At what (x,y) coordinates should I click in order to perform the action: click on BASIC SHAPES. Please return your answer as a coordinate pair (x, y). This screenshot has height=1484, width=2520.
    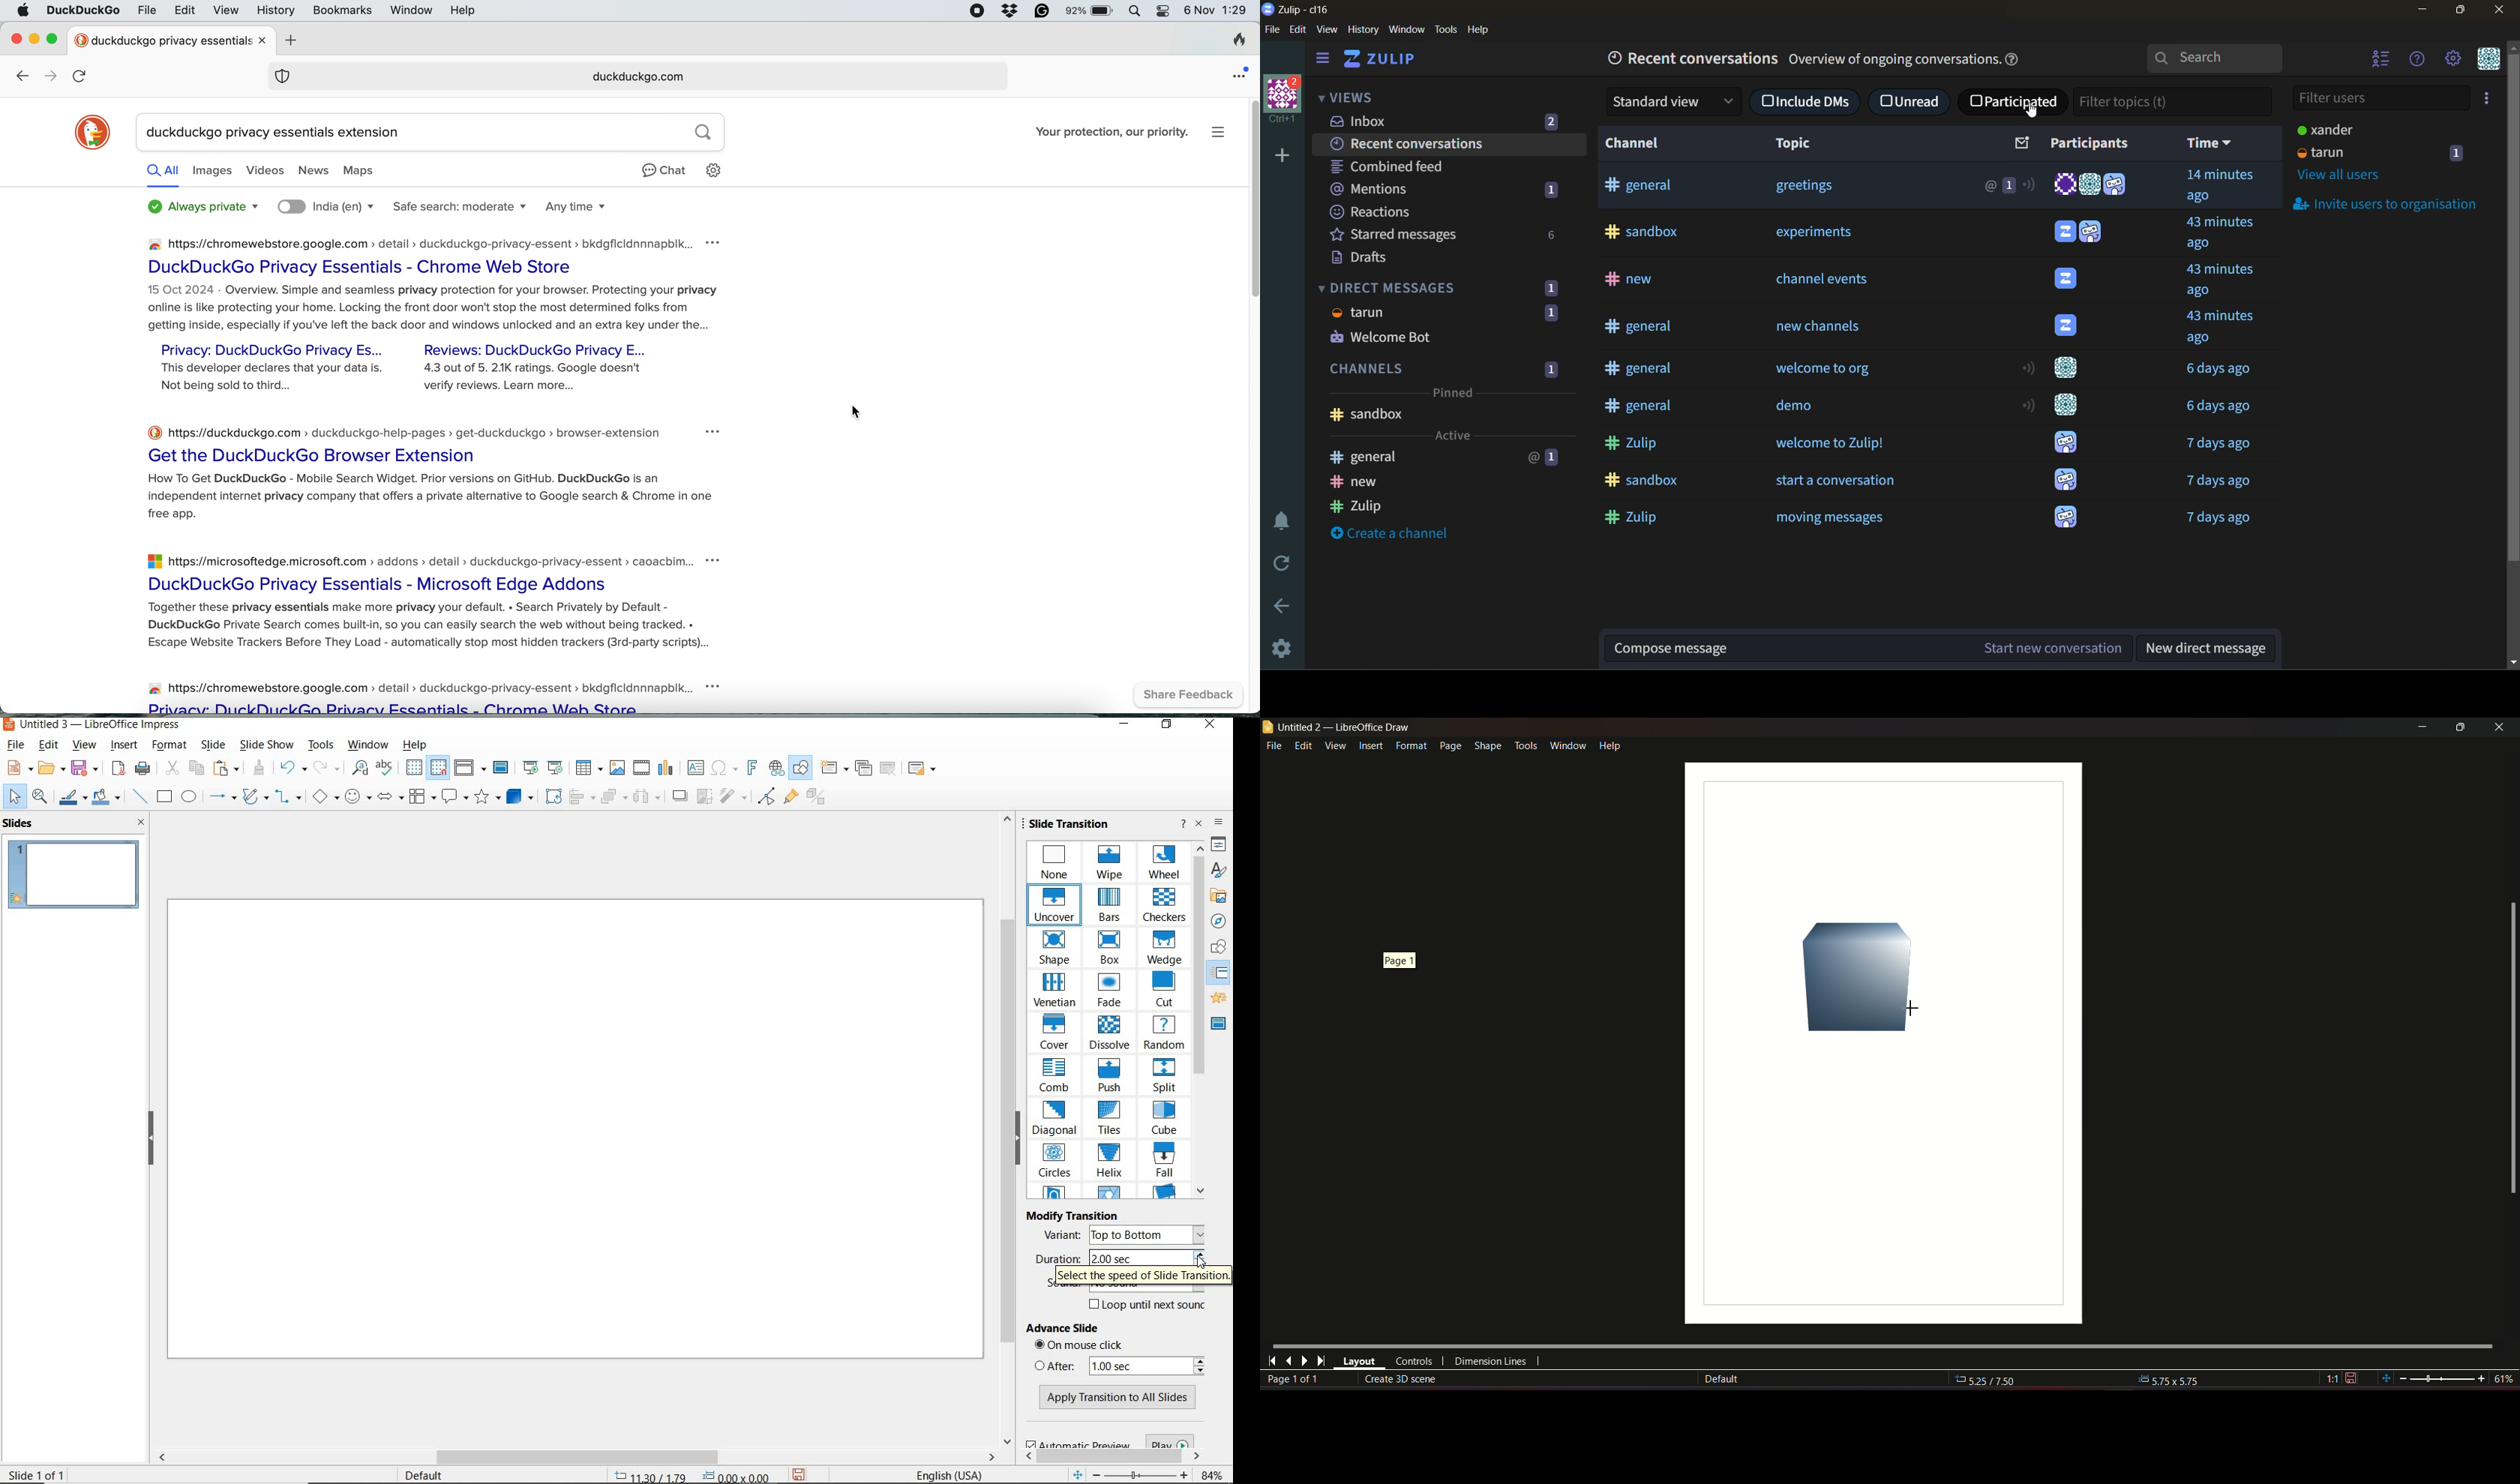
    Looking at the image, I should click on (325, 796).